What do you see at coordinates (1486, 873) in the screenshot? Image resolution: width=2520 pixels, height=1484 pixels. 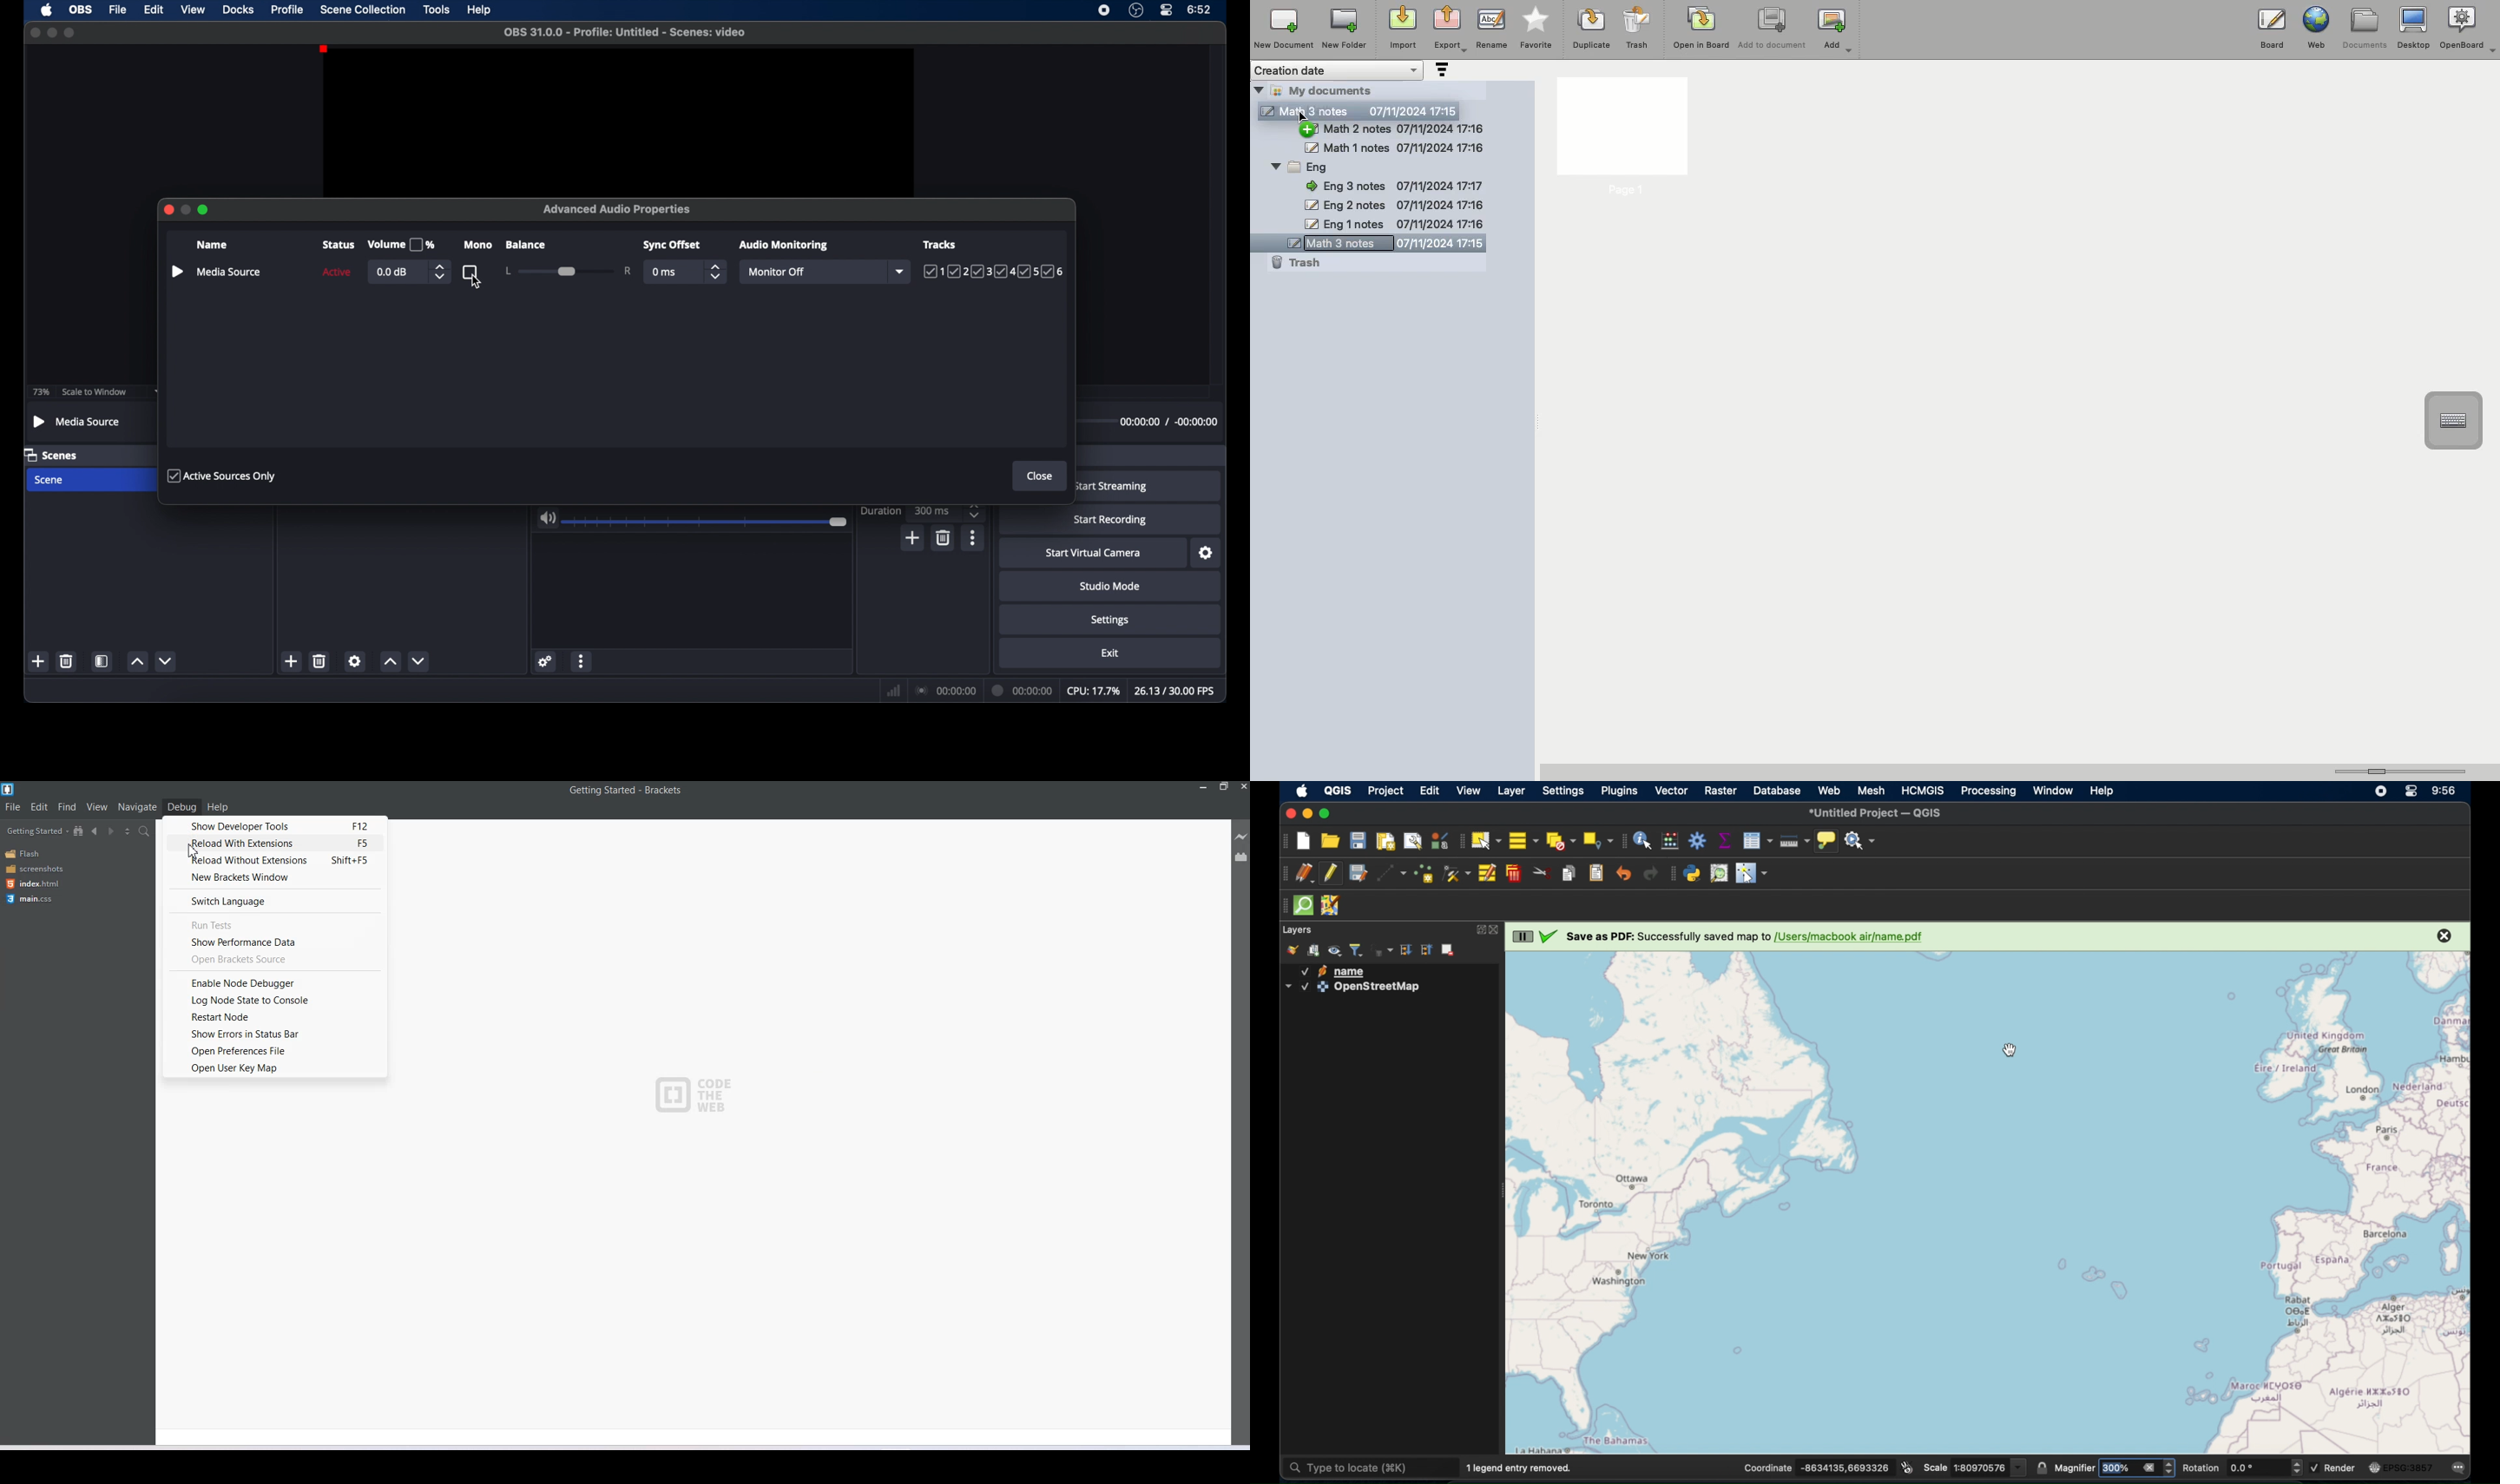 I see `modify attributes ` at bounding box center [1486, 873].